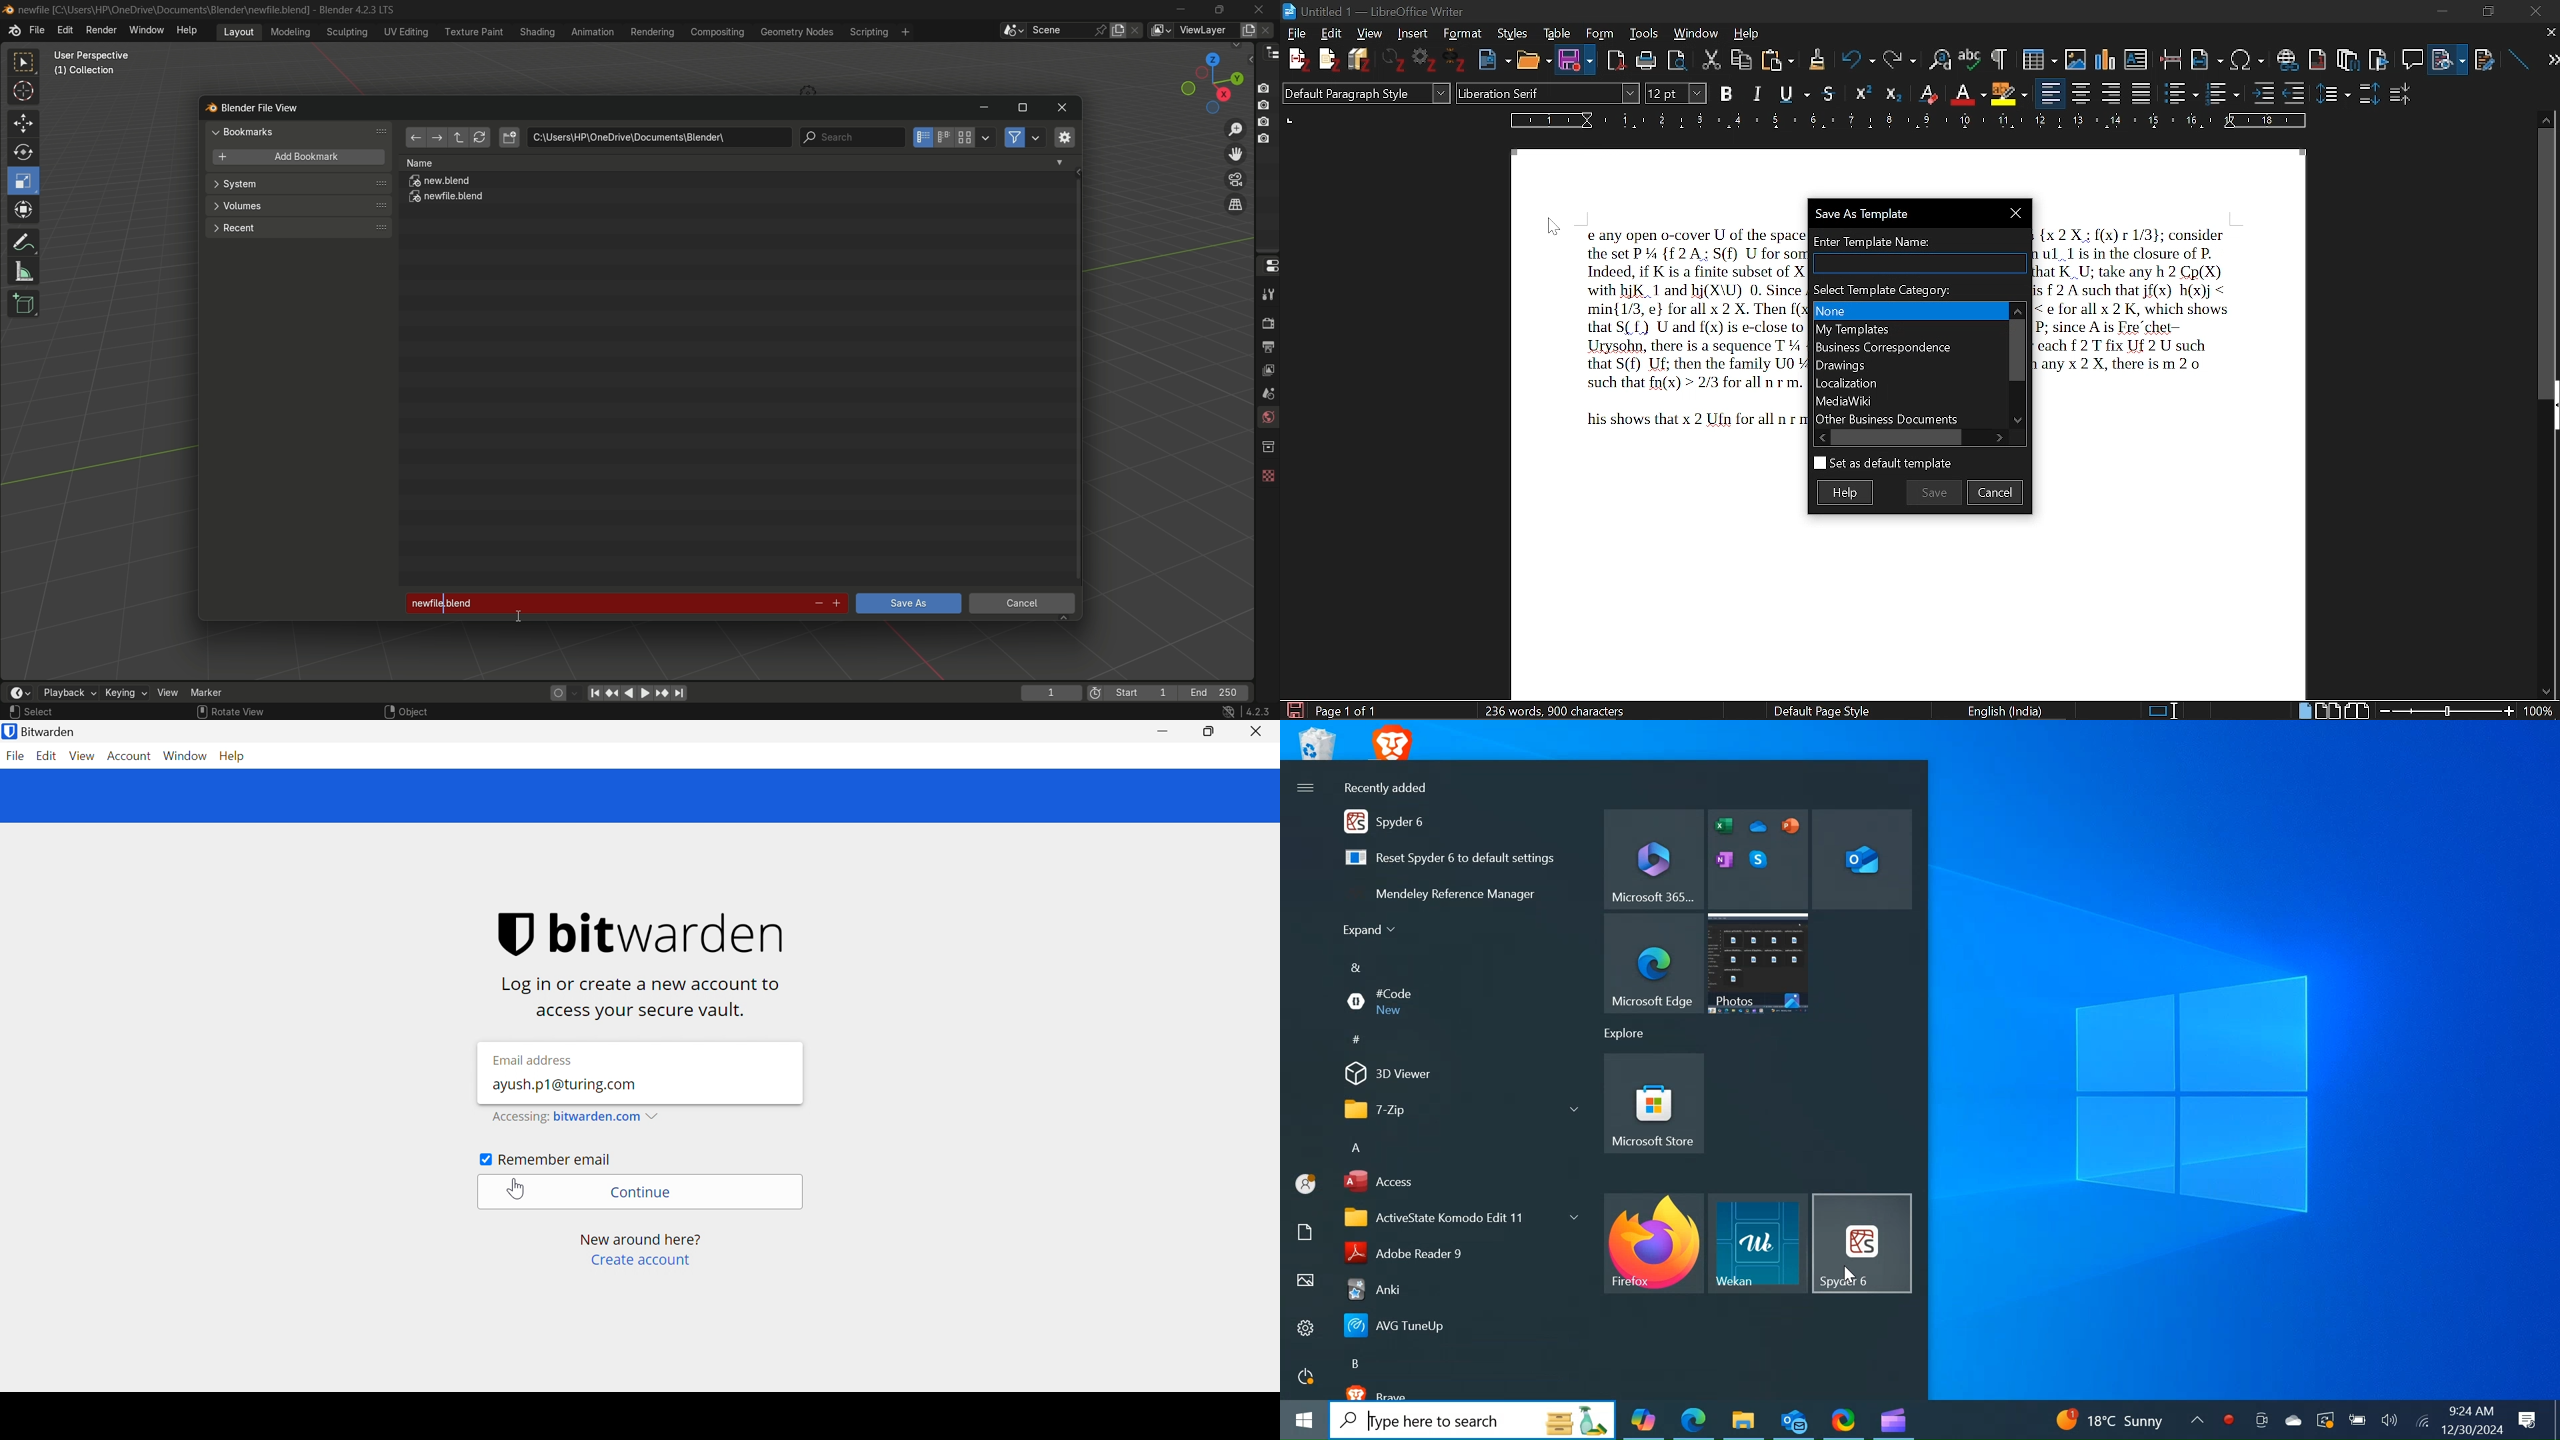 The height and width of the screenshot is (1456, 2576). What do you see at coordinates (1257, 732) in the screenshot?
I see `Close` at bounding box center [1257, 732].